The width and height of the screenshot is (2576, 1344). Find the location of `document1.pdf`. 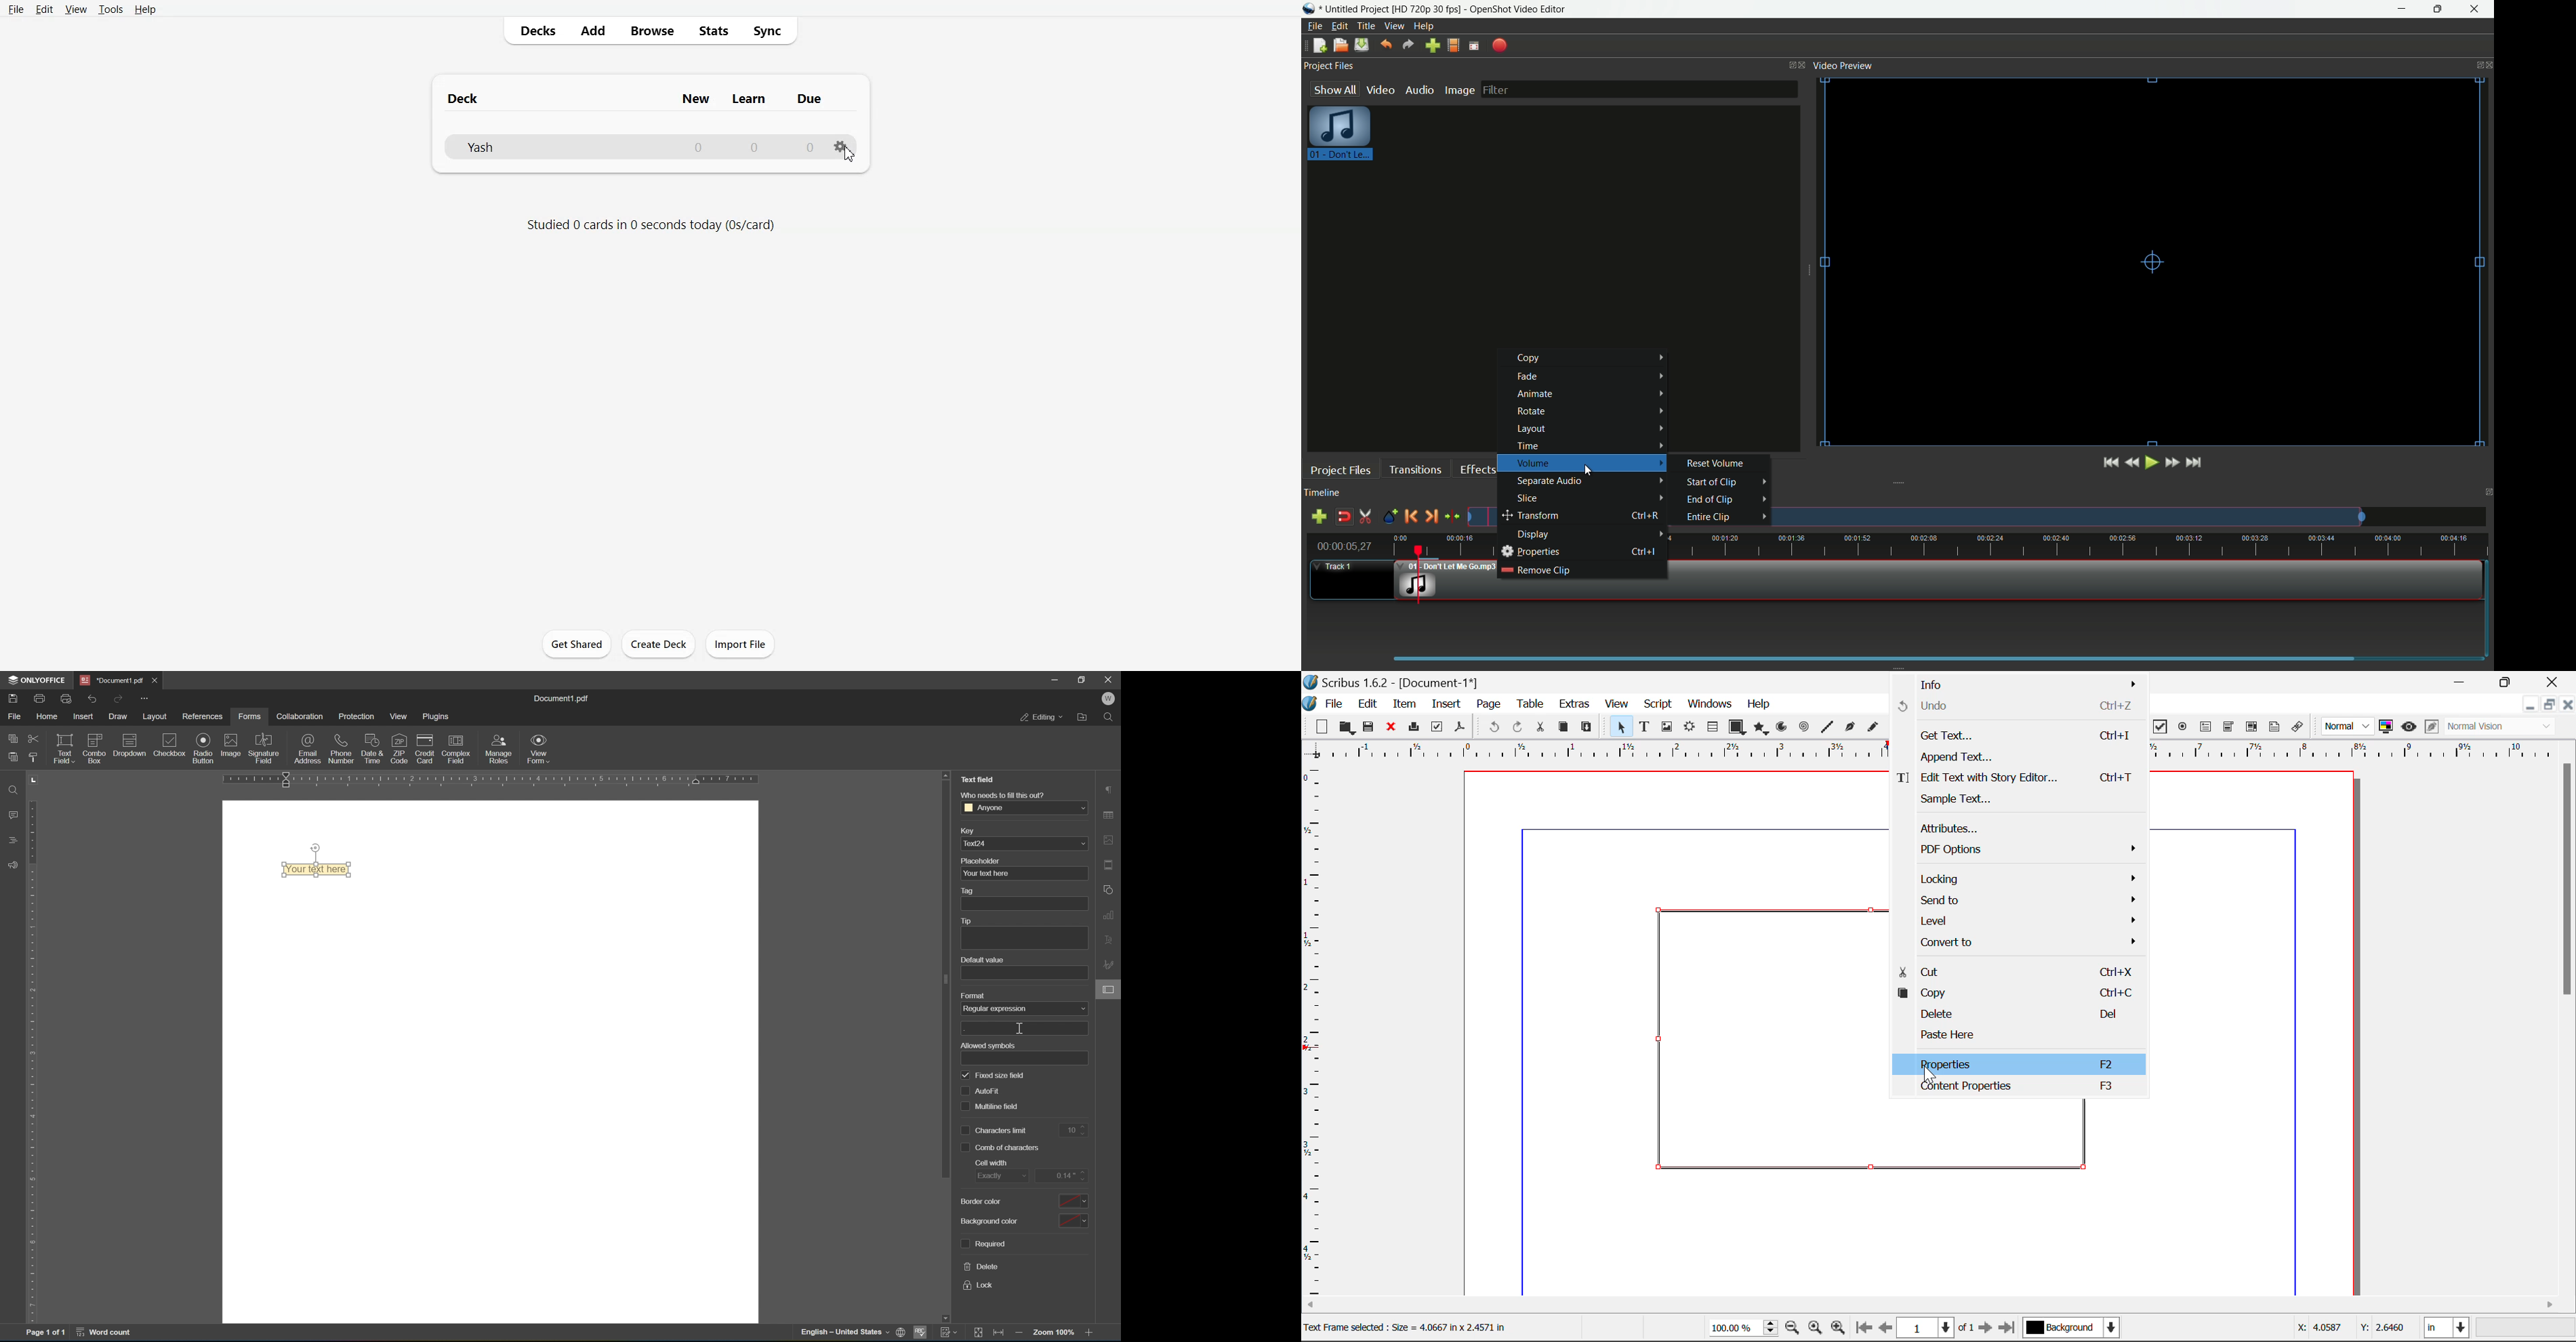

document1.pdf is located at coordinates (560, 696).